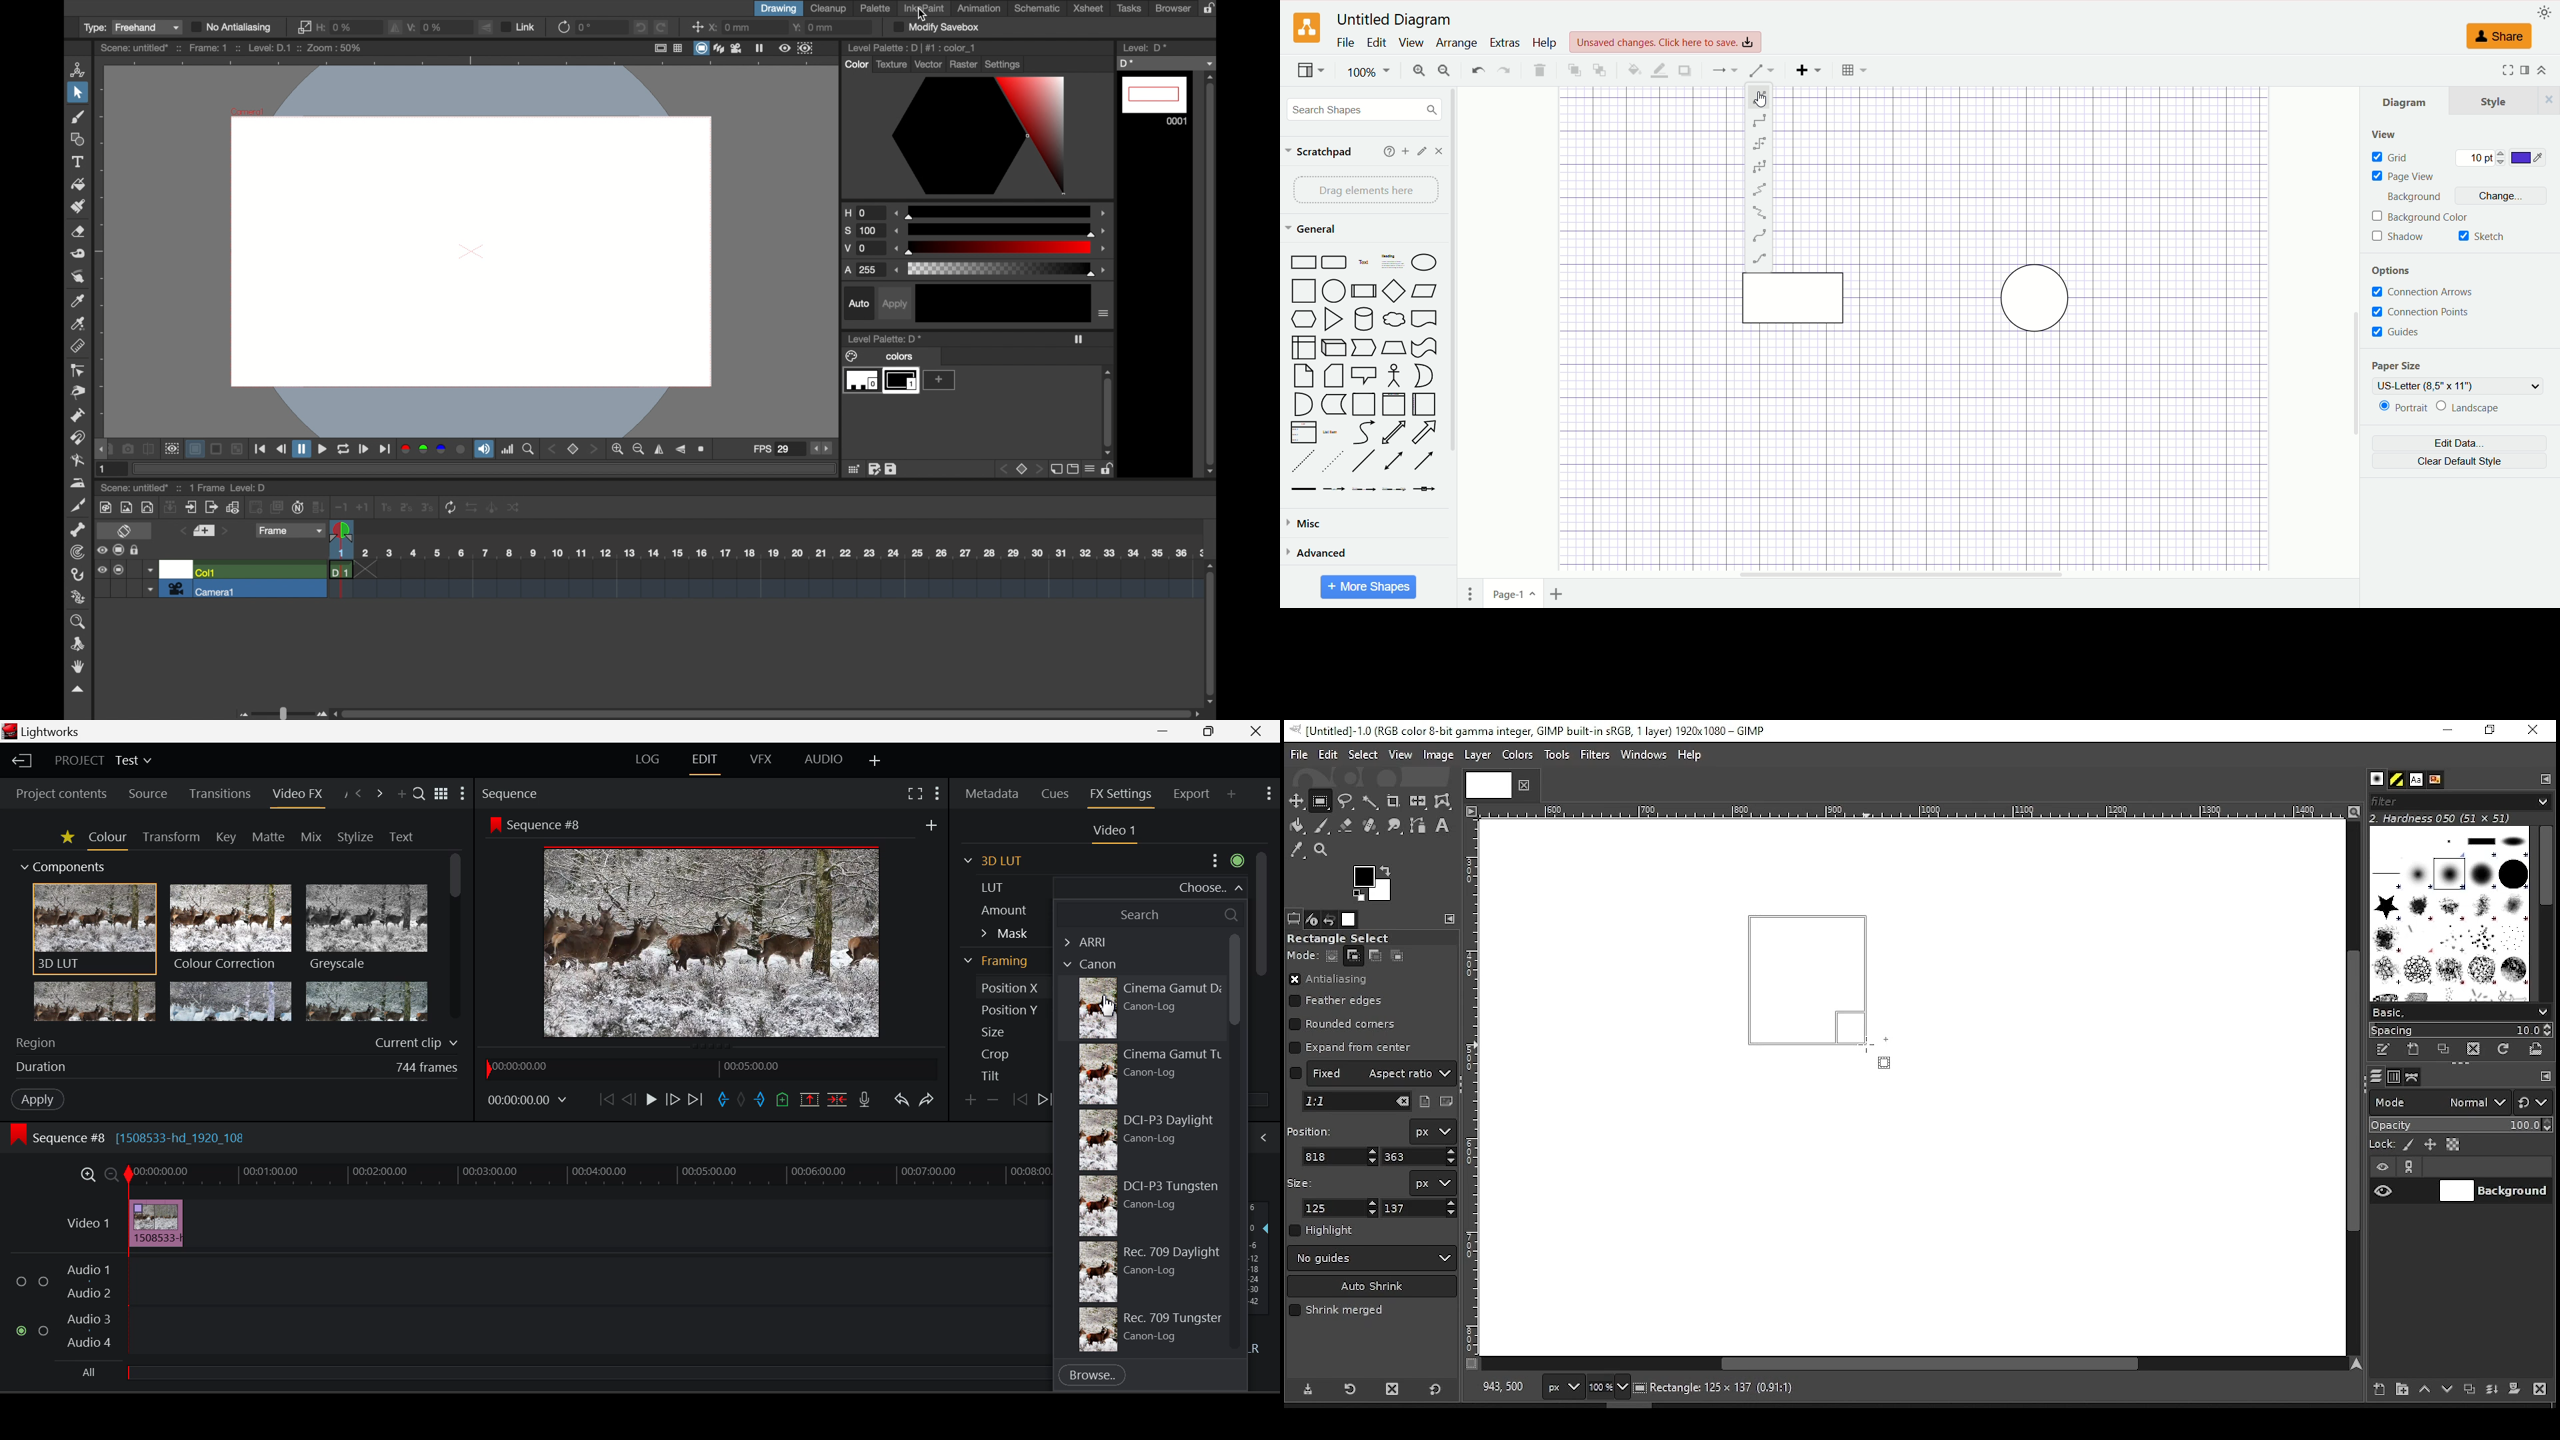 The height and width of the screenshot is (1456, 2576). I want to click on hand tool, so click(79, 667).